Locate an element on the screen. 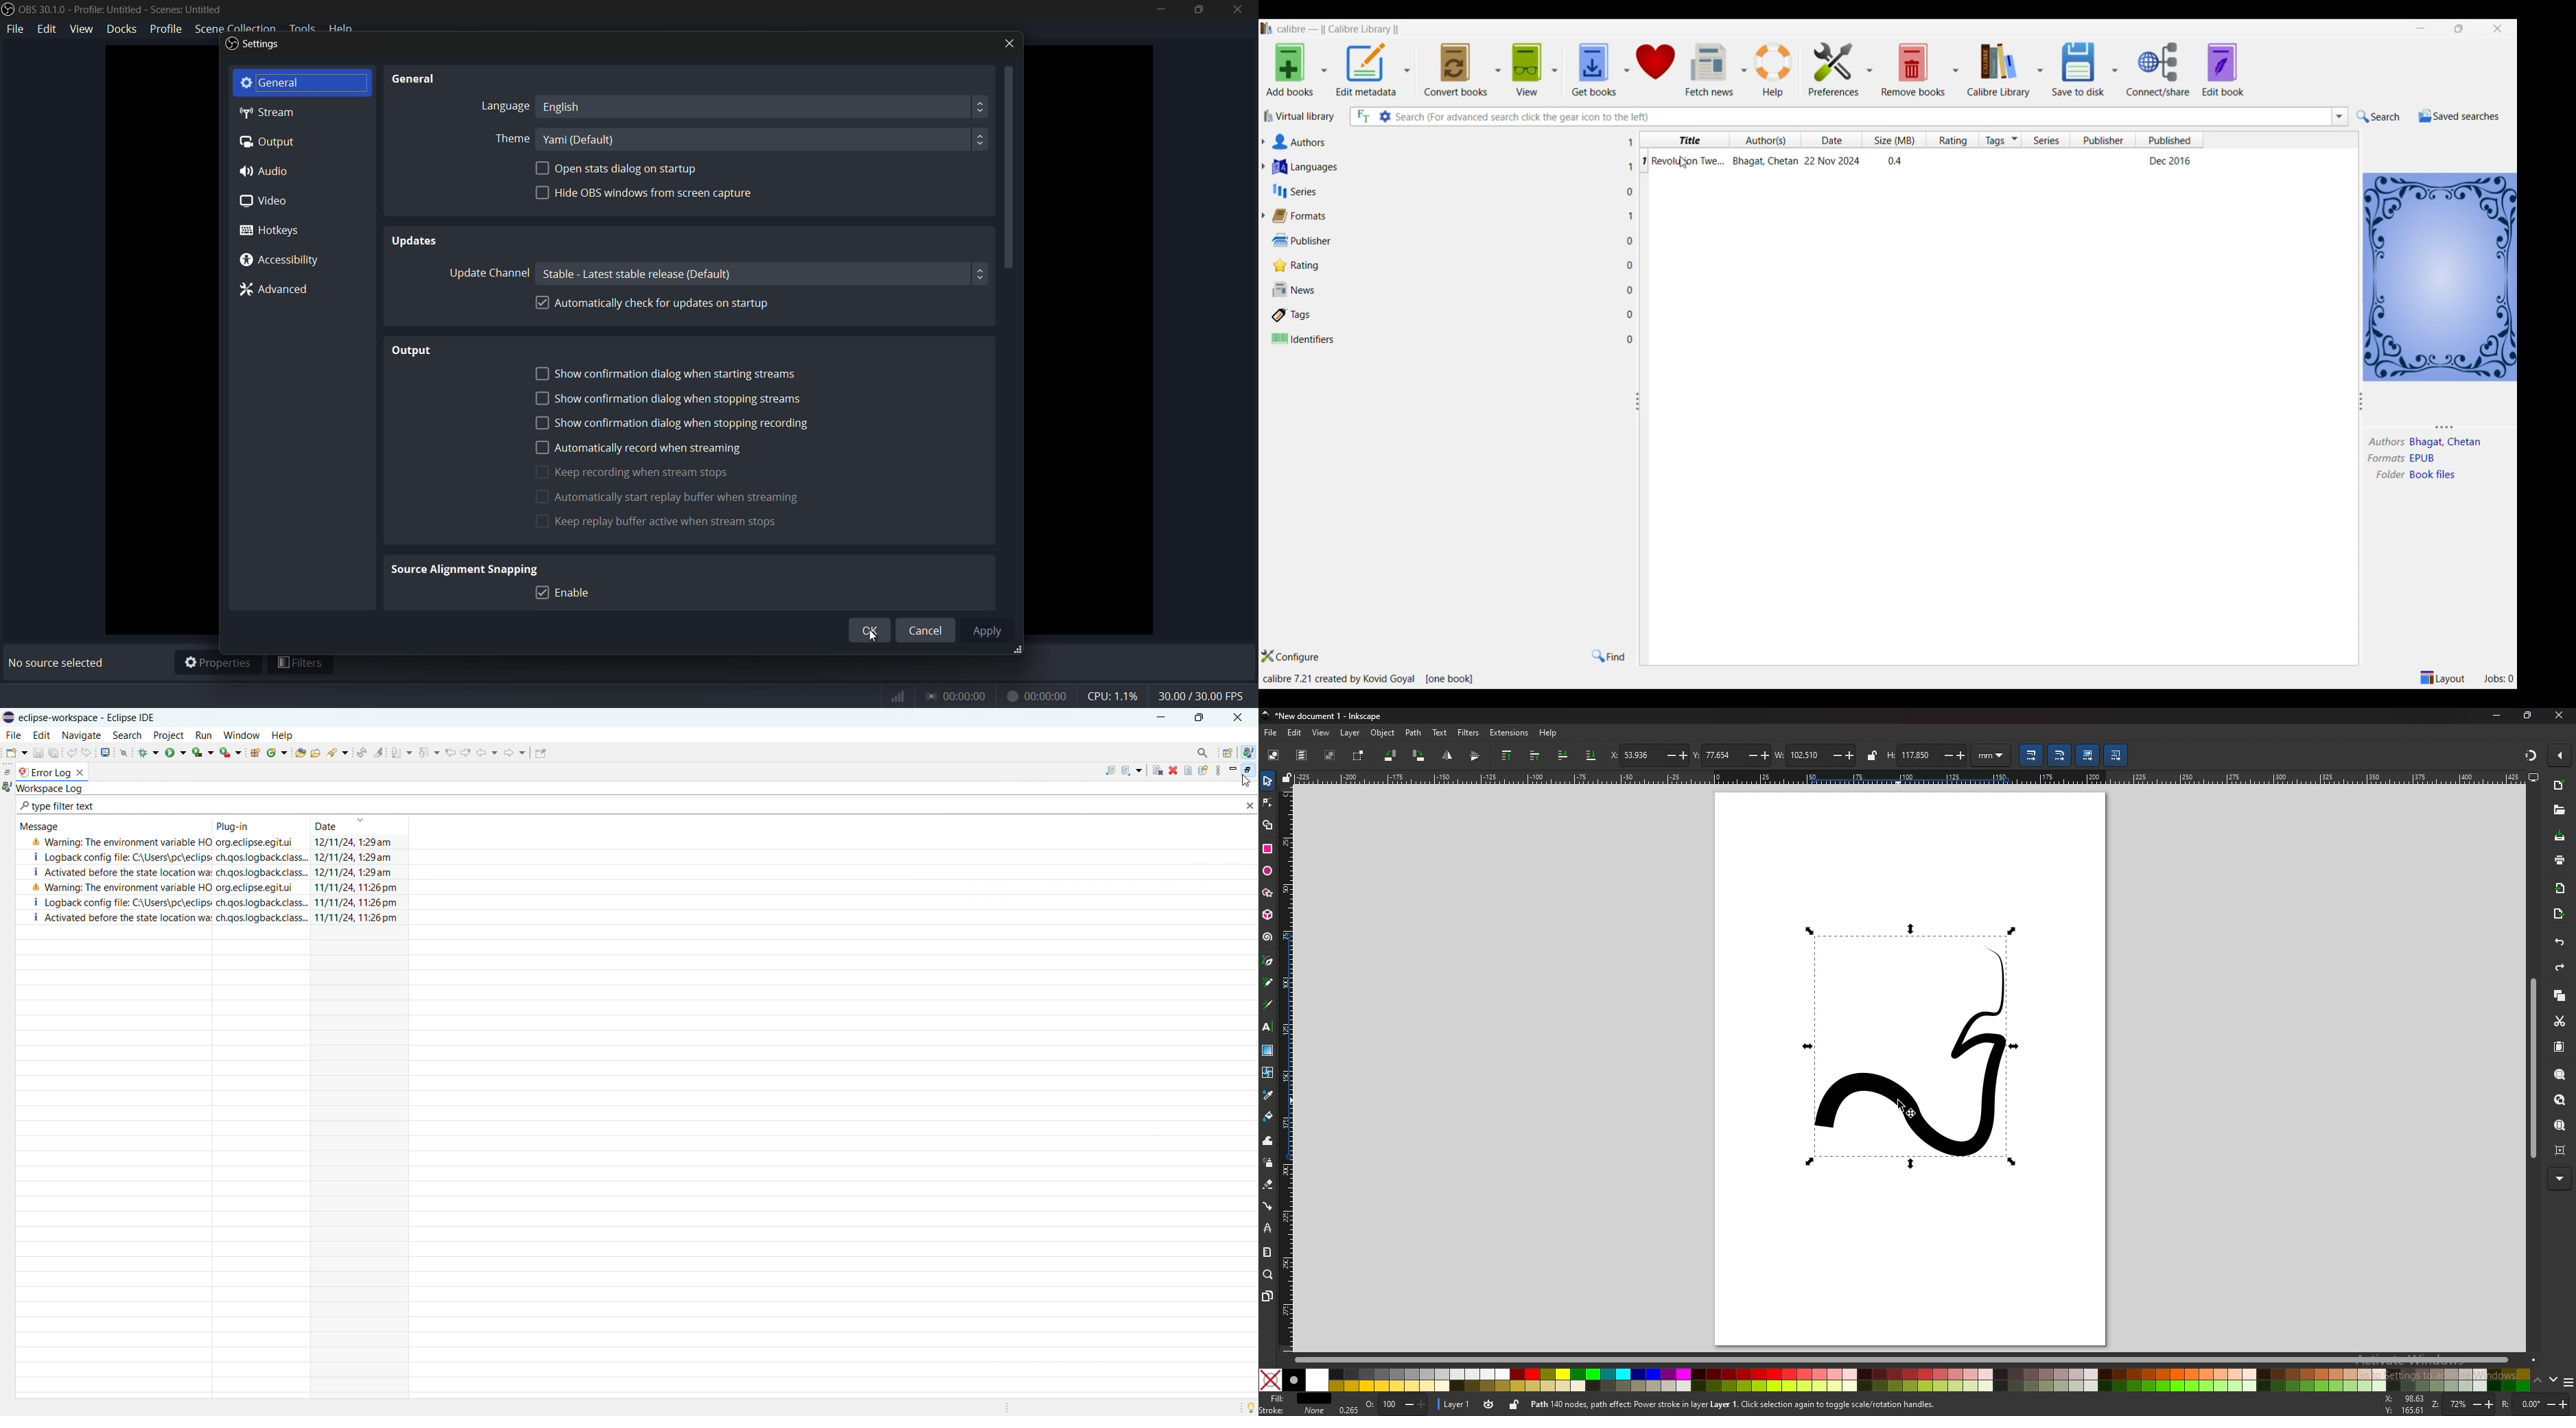 This screenshot has height=1428, width=2576. Connect/share is located at coordinates (2161, 69).